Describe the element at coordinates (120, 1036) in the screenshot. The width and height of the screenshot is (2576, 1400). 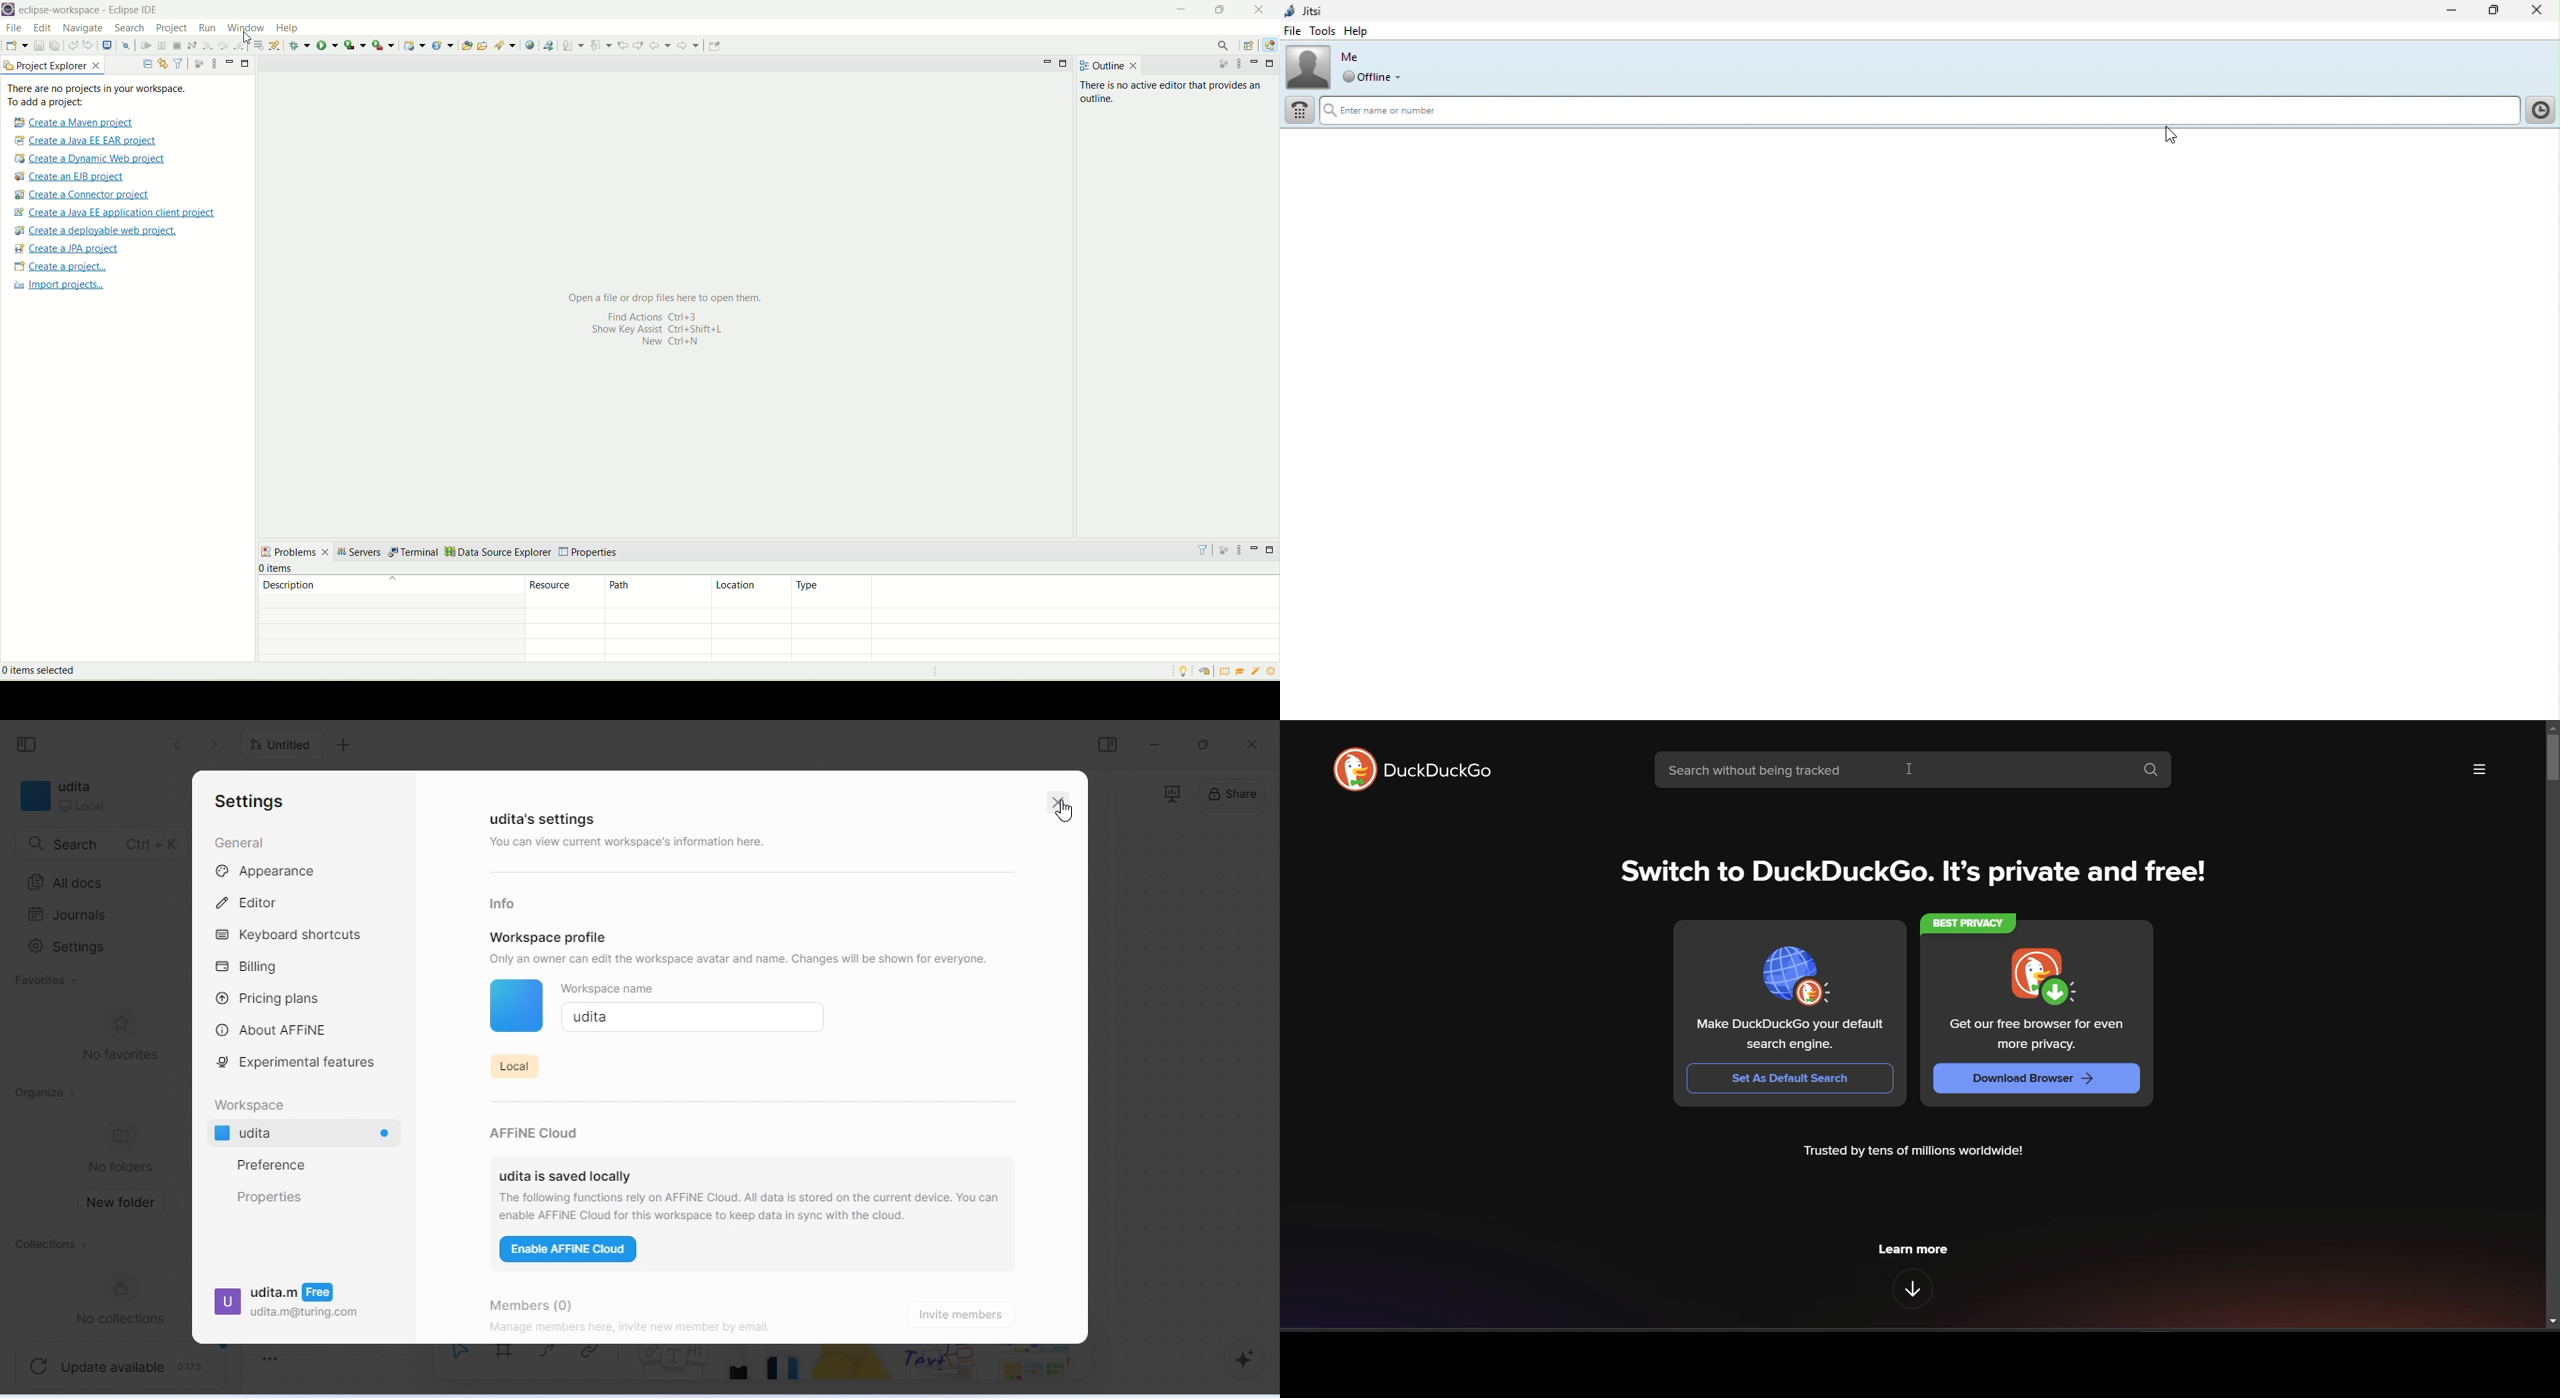
I see `no favorites` at that location.